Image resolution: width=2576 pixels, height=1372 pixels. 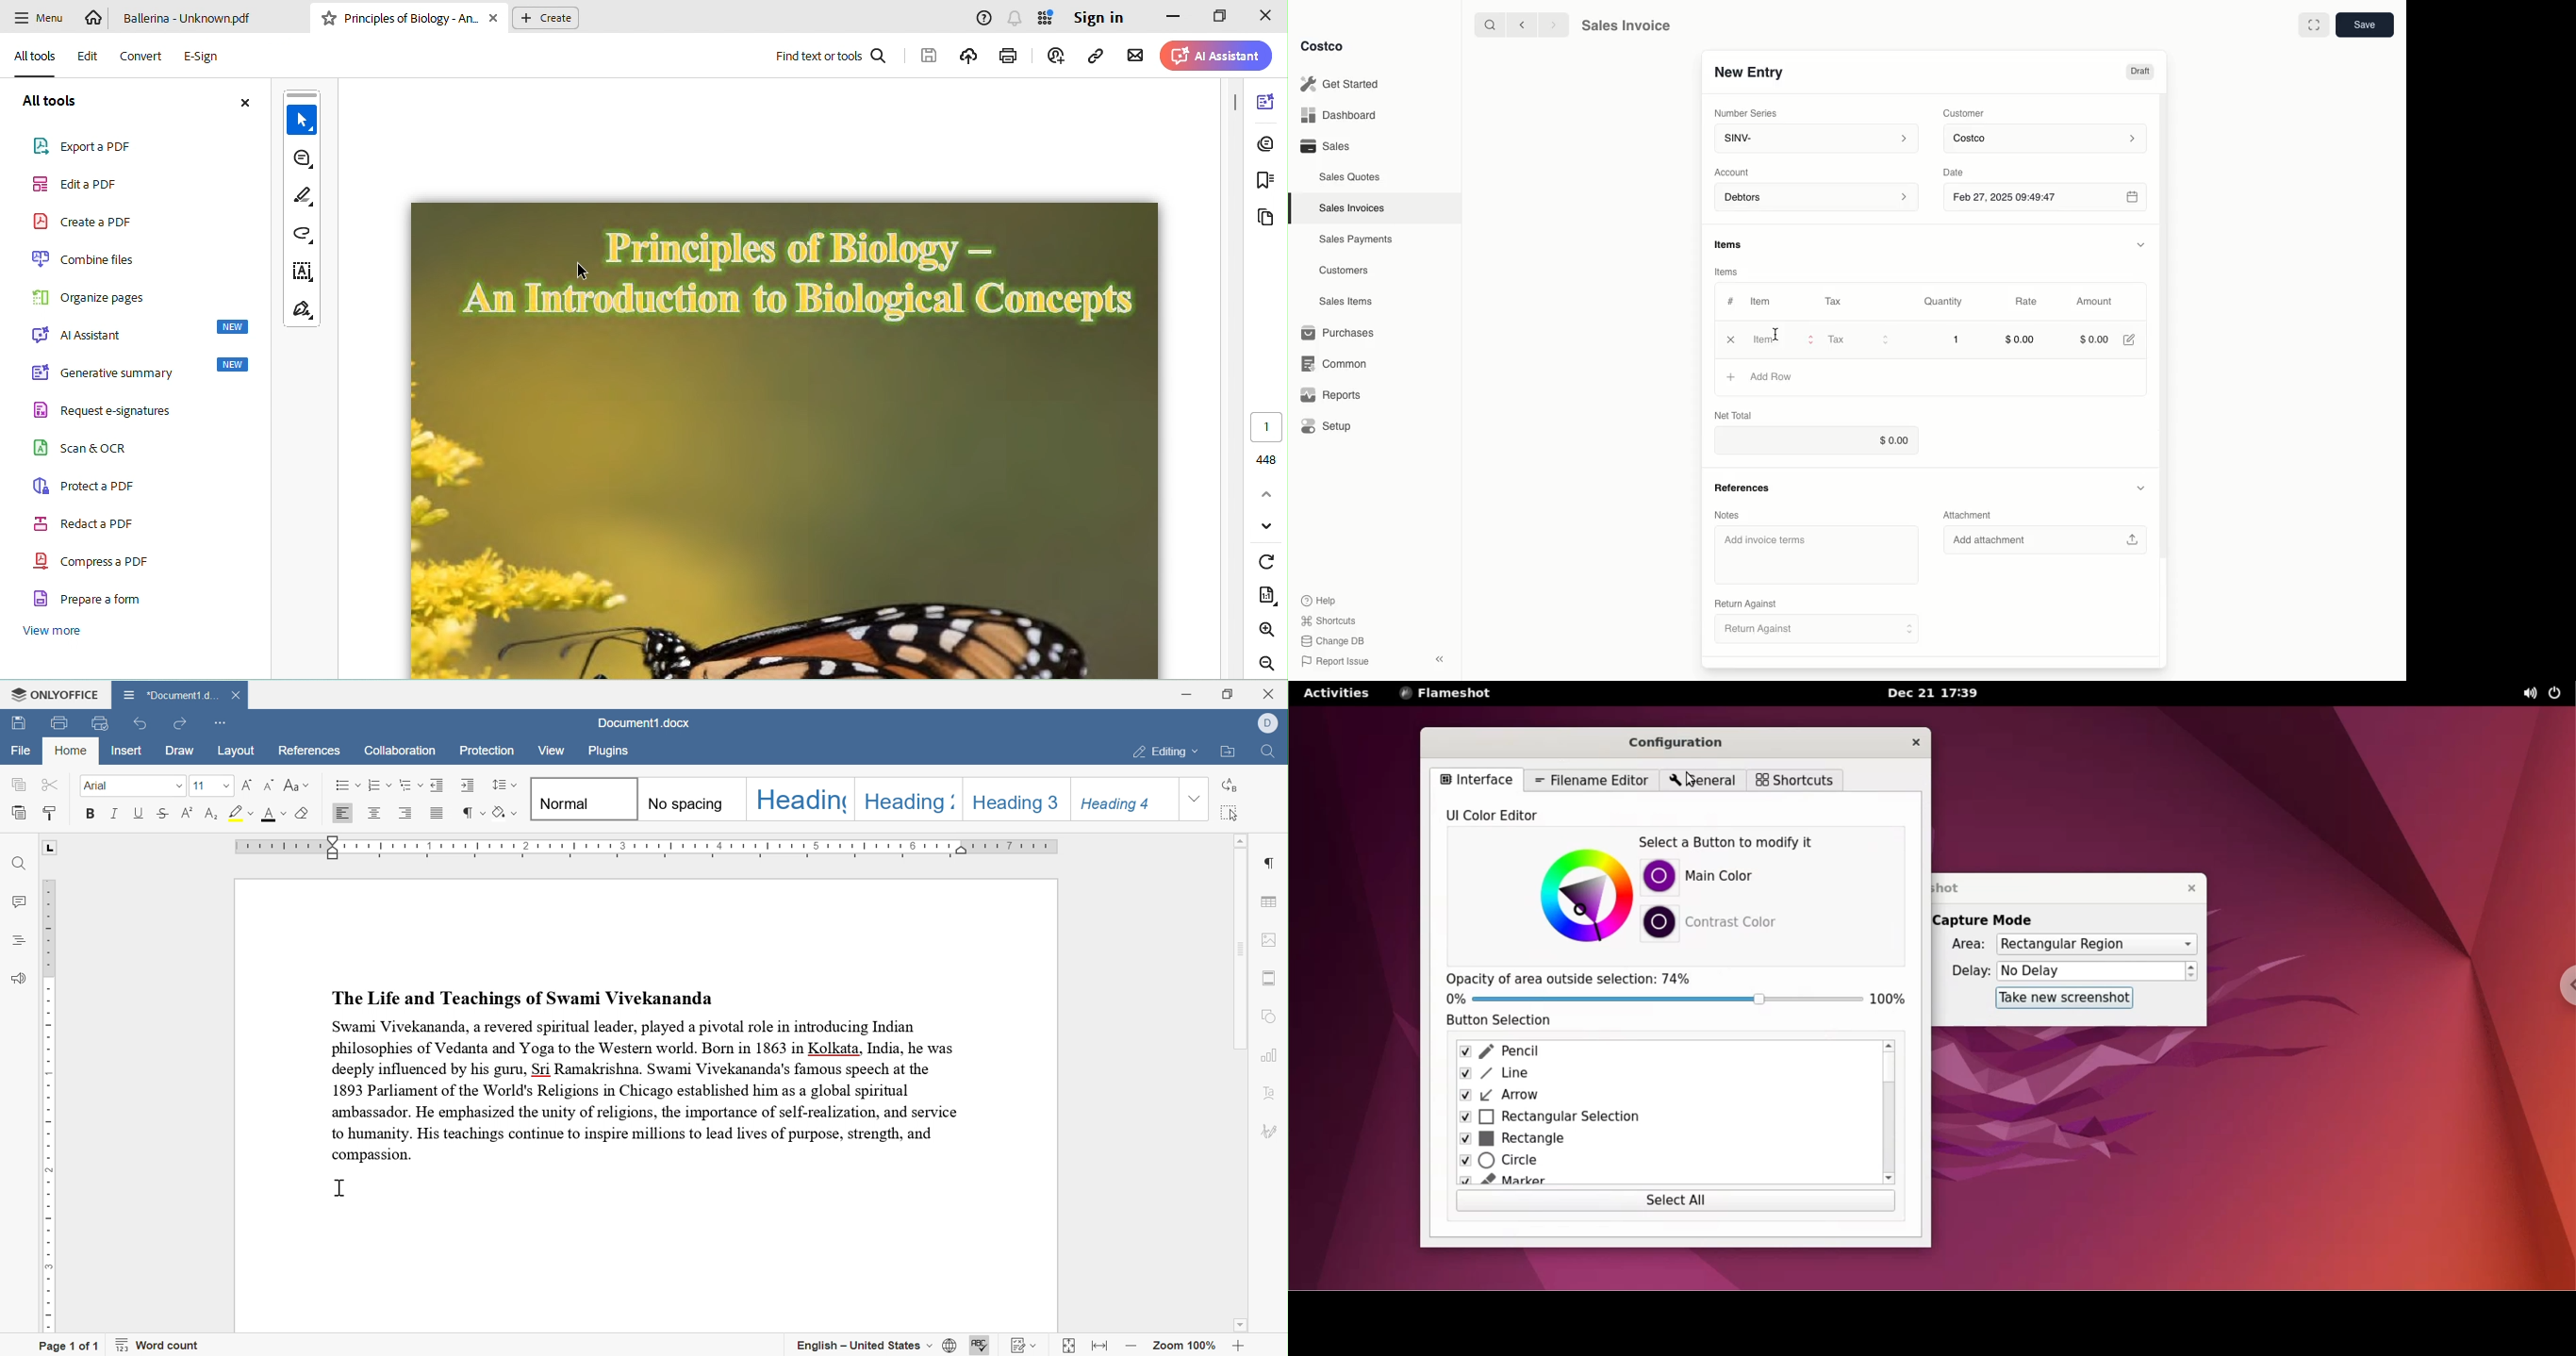 What do you see at coordinates (1625, 26) in the screenshot?
I see `Sales Invoice` at bounding box center [1625, 26].